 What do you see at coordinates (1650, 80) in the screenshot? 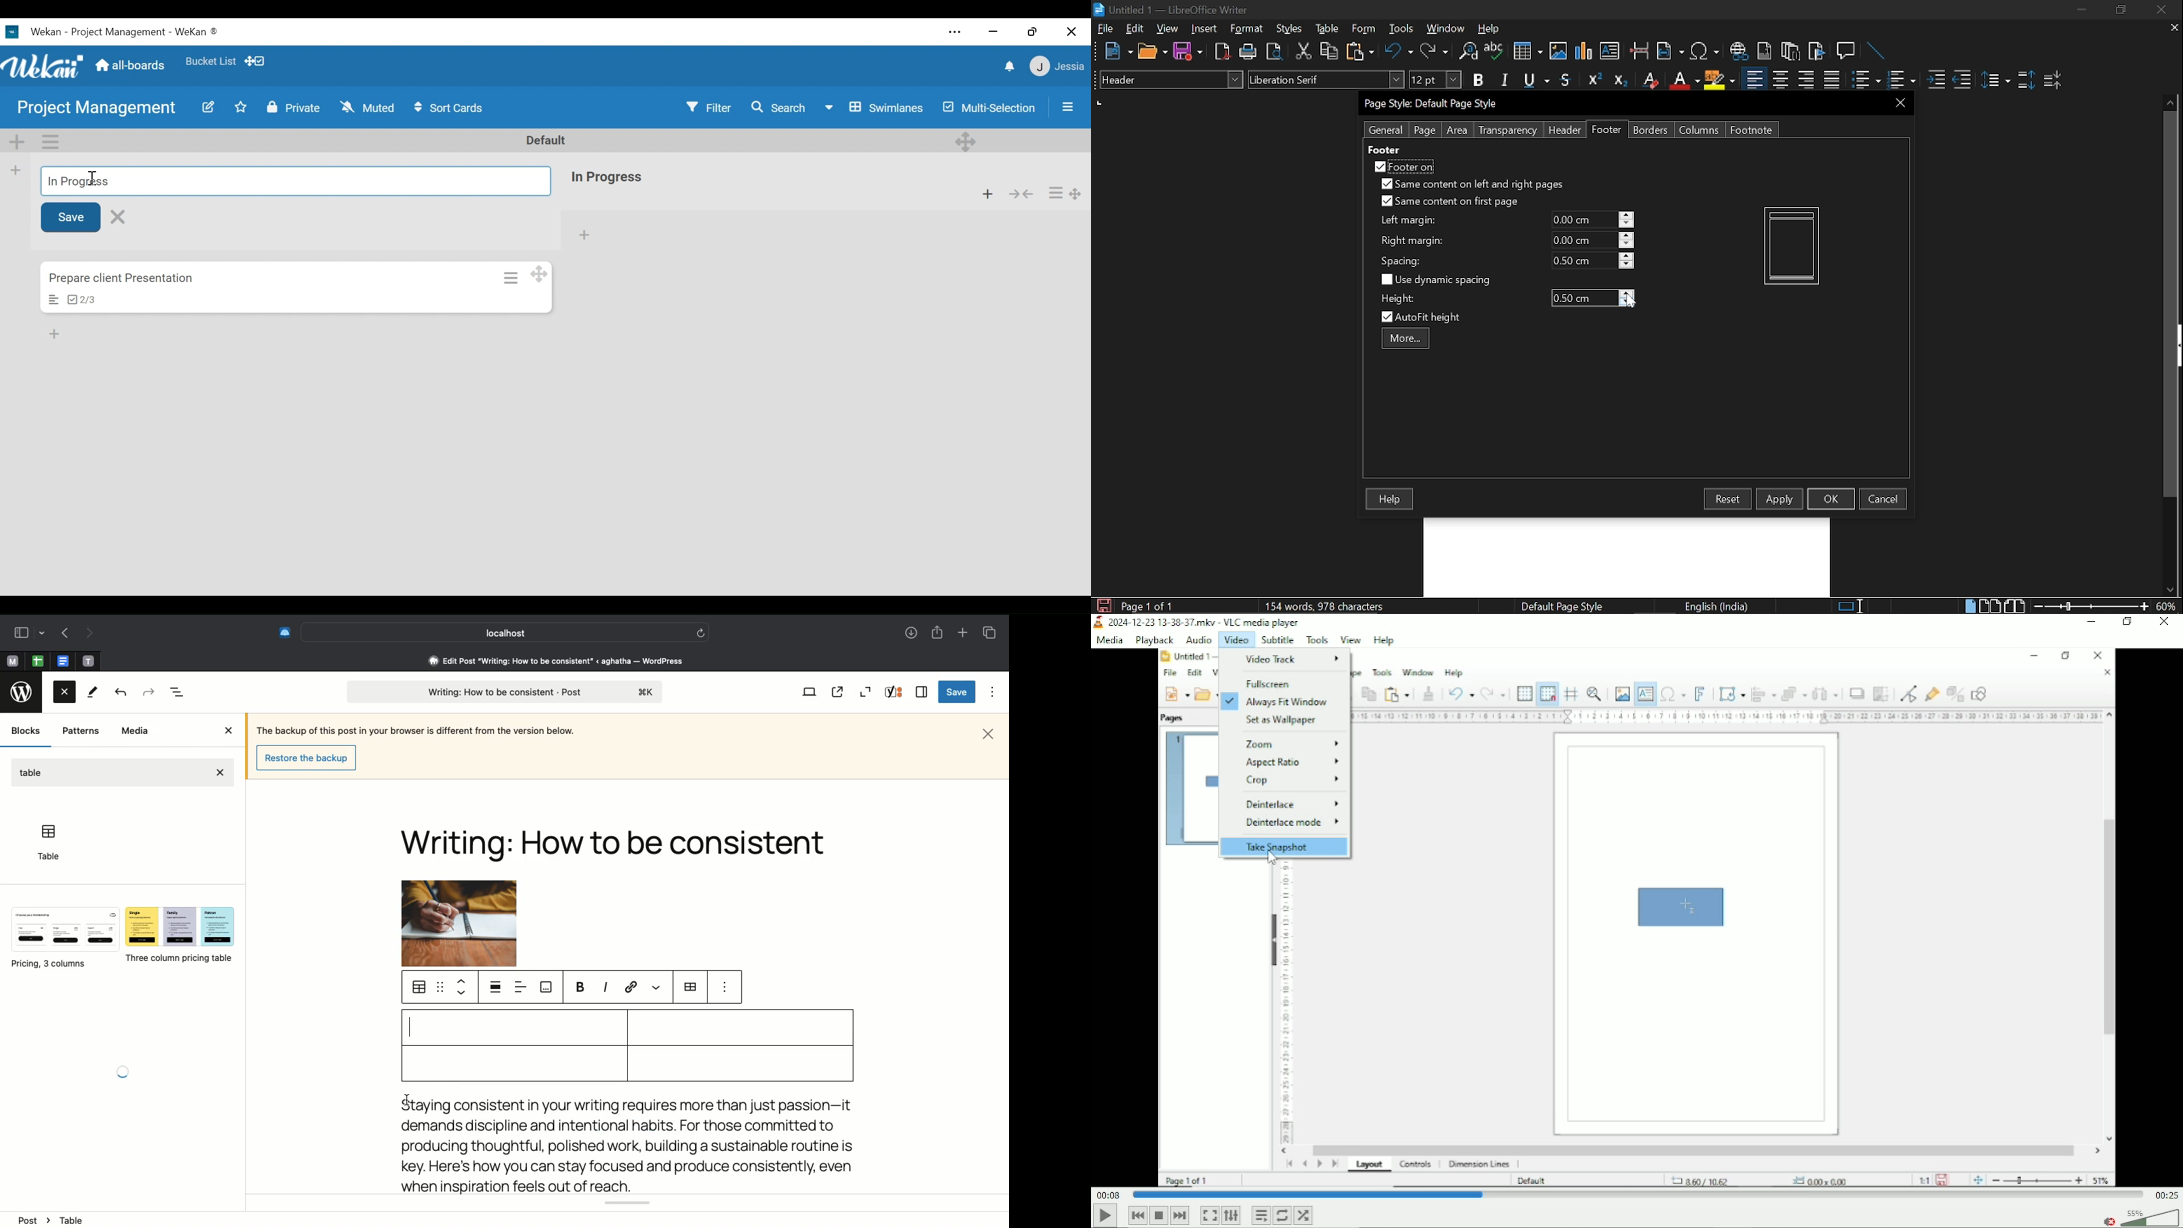
I see `Erase` at bounding box center [1650, 80].